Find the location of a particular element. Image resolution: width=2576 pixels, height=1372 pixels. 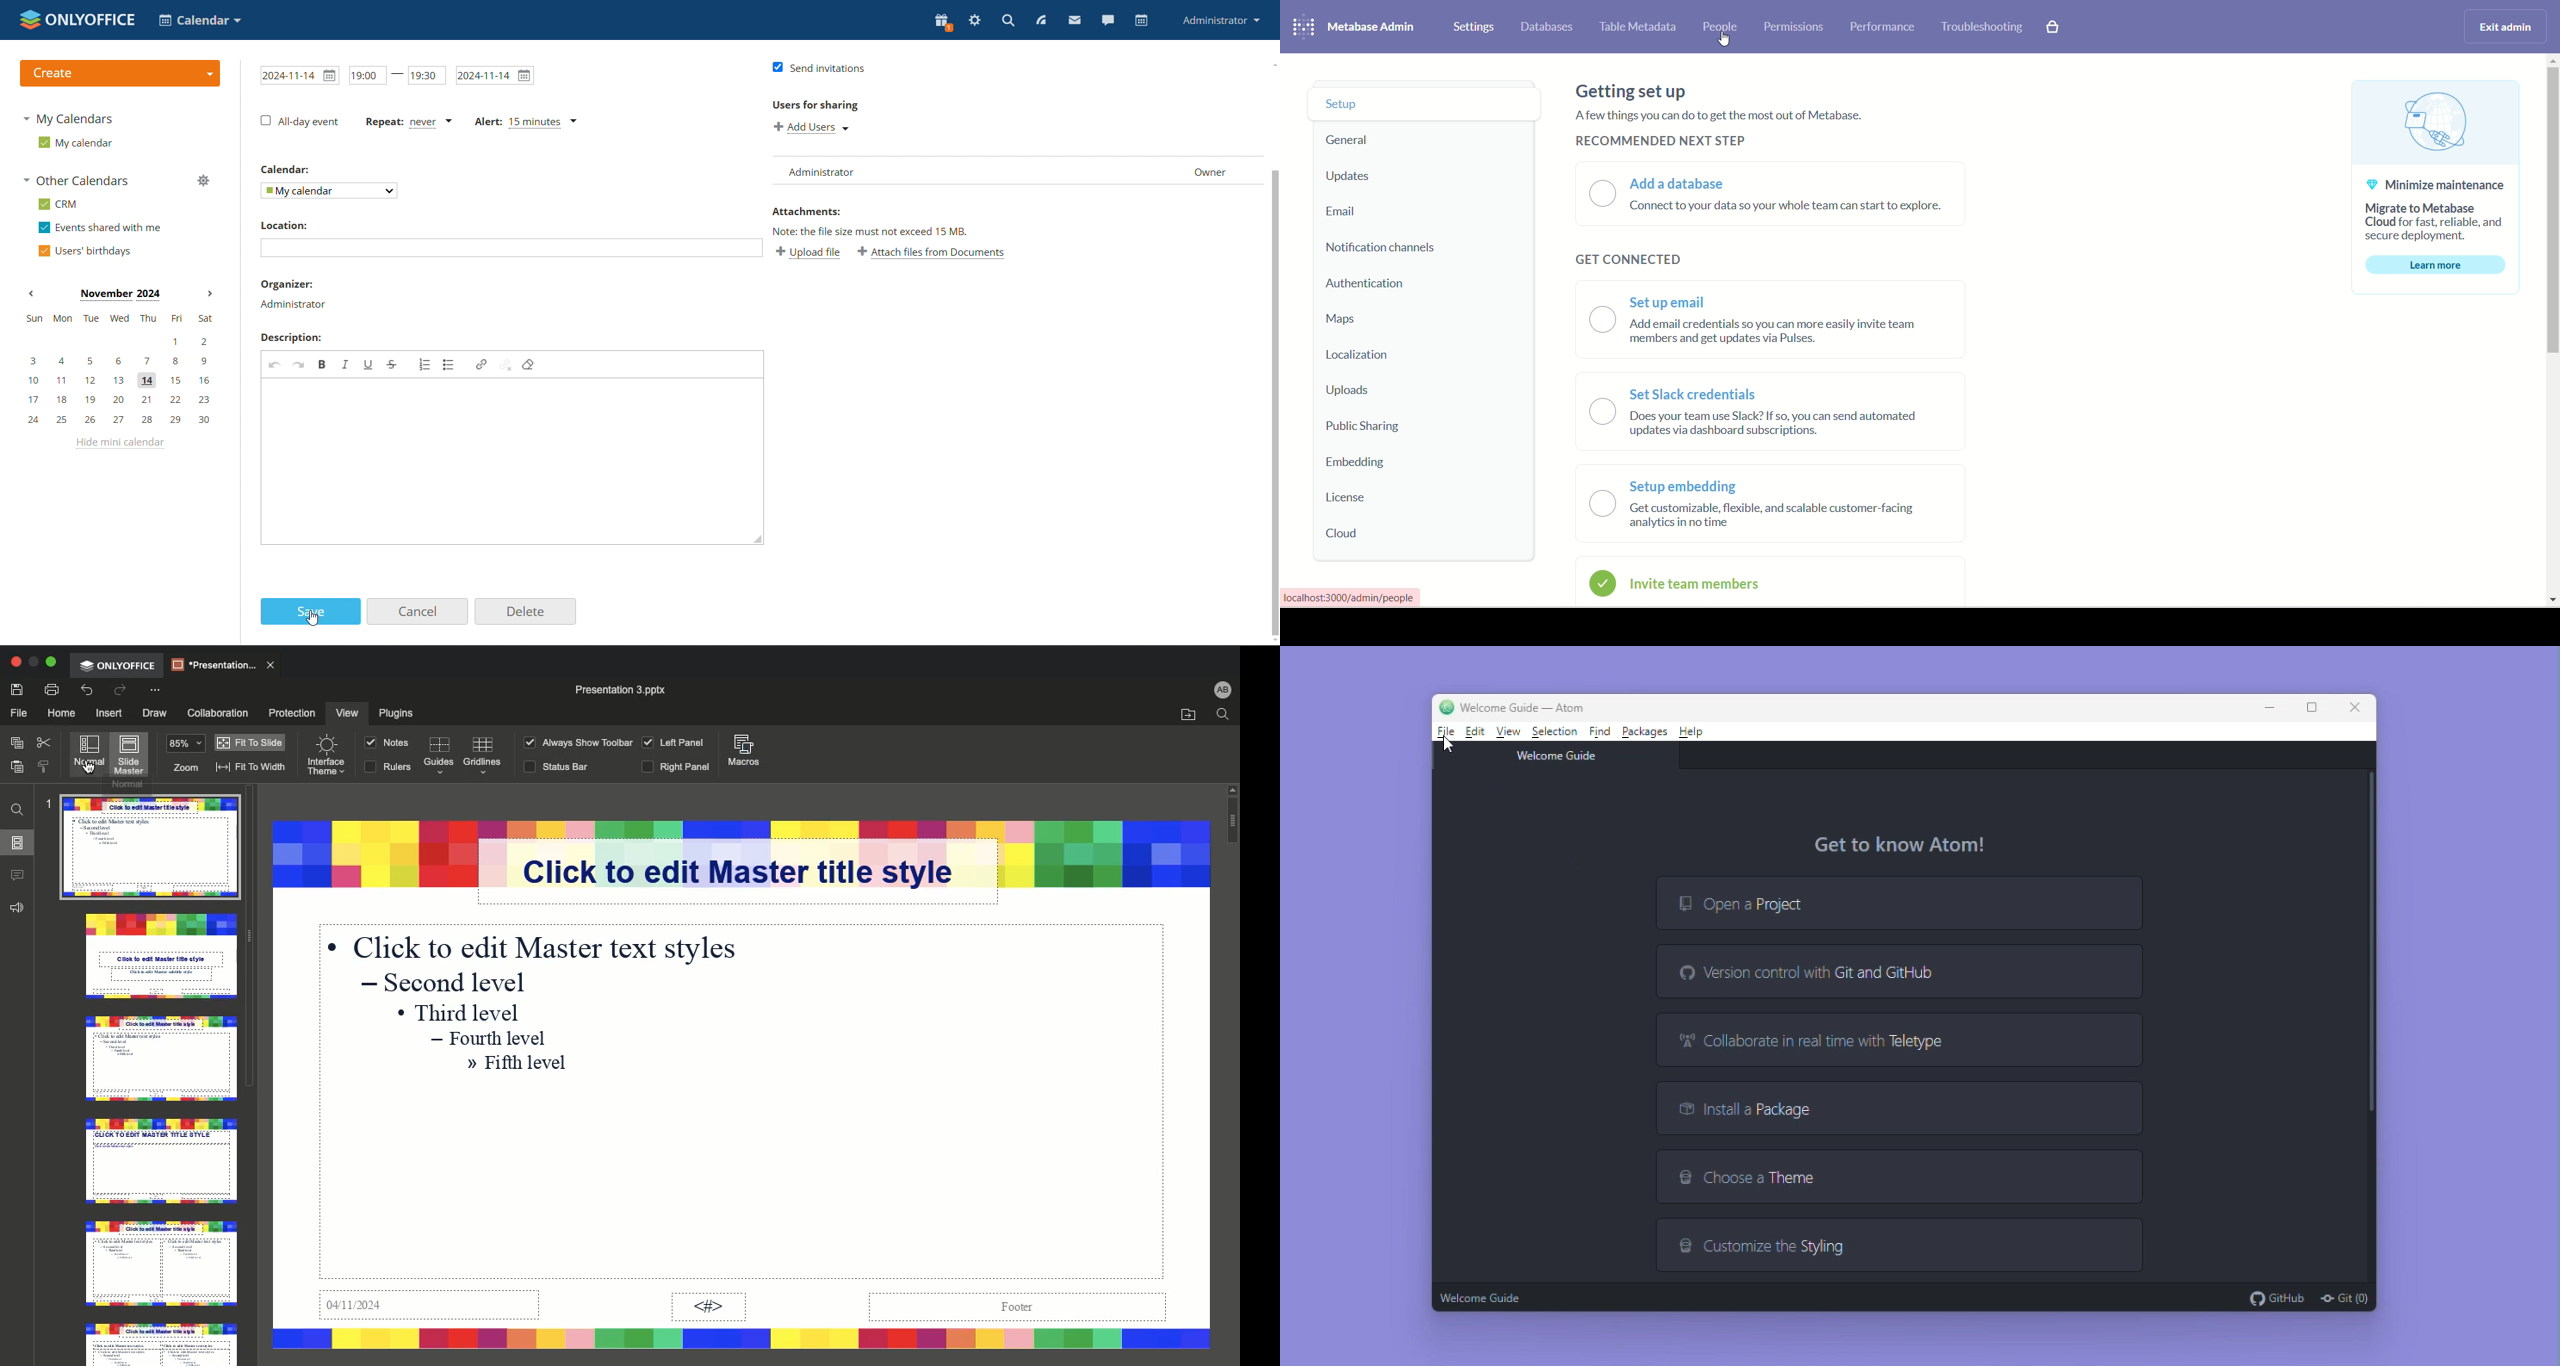

uploads is located at coordinates (1346, 392).